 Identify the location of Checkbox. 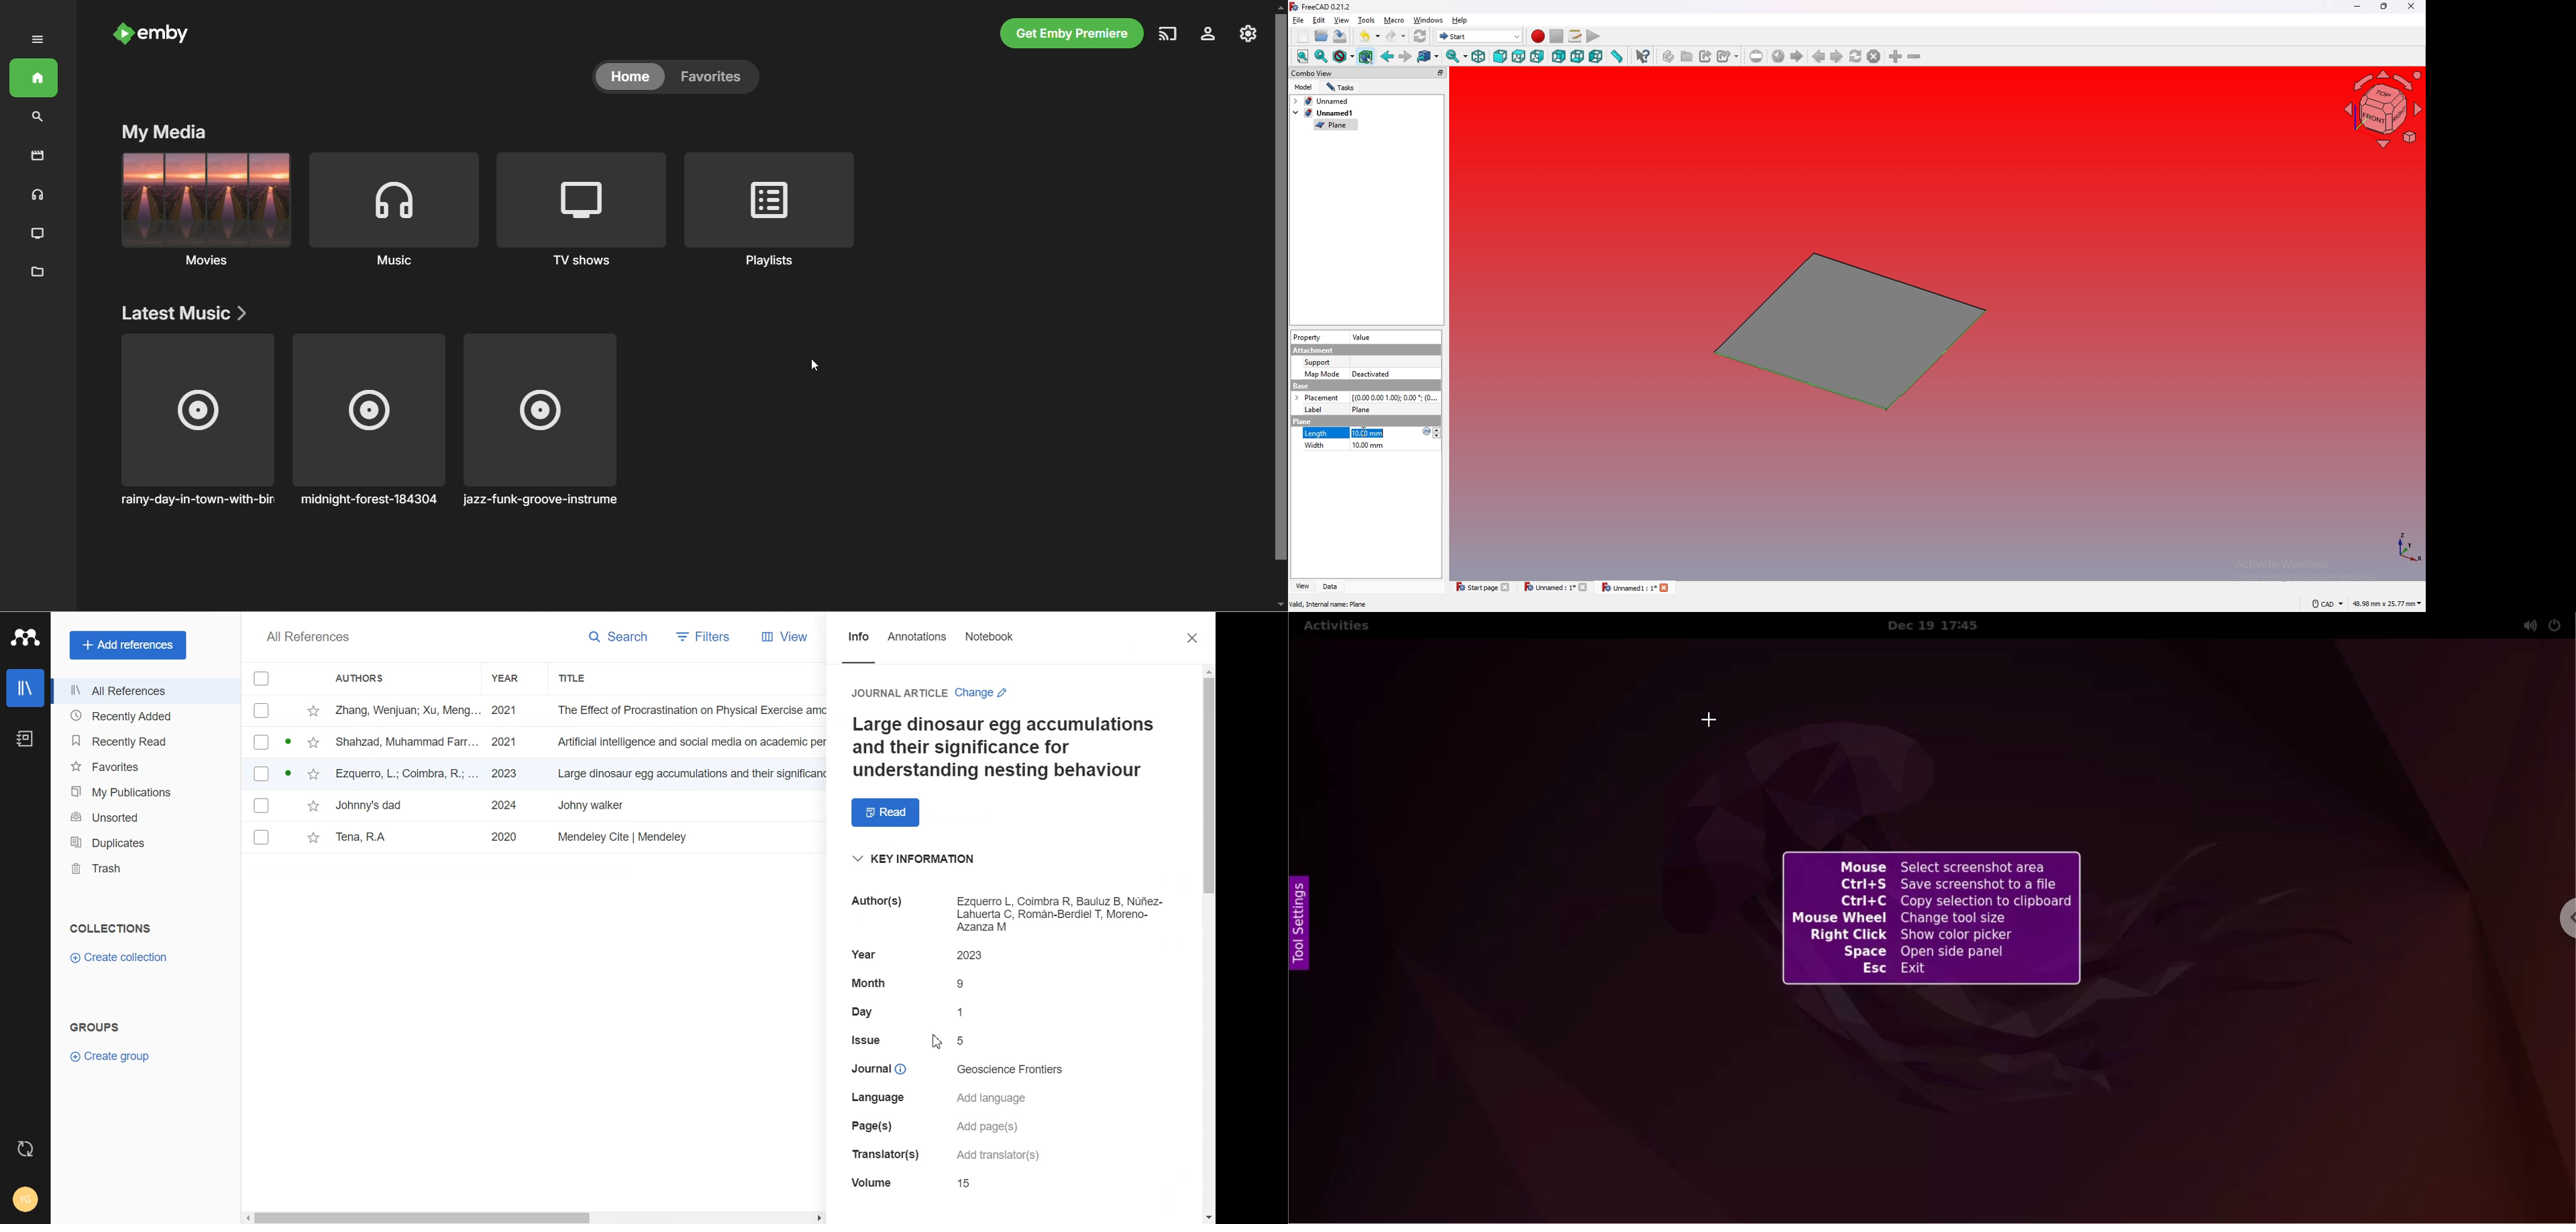
(262, 805).